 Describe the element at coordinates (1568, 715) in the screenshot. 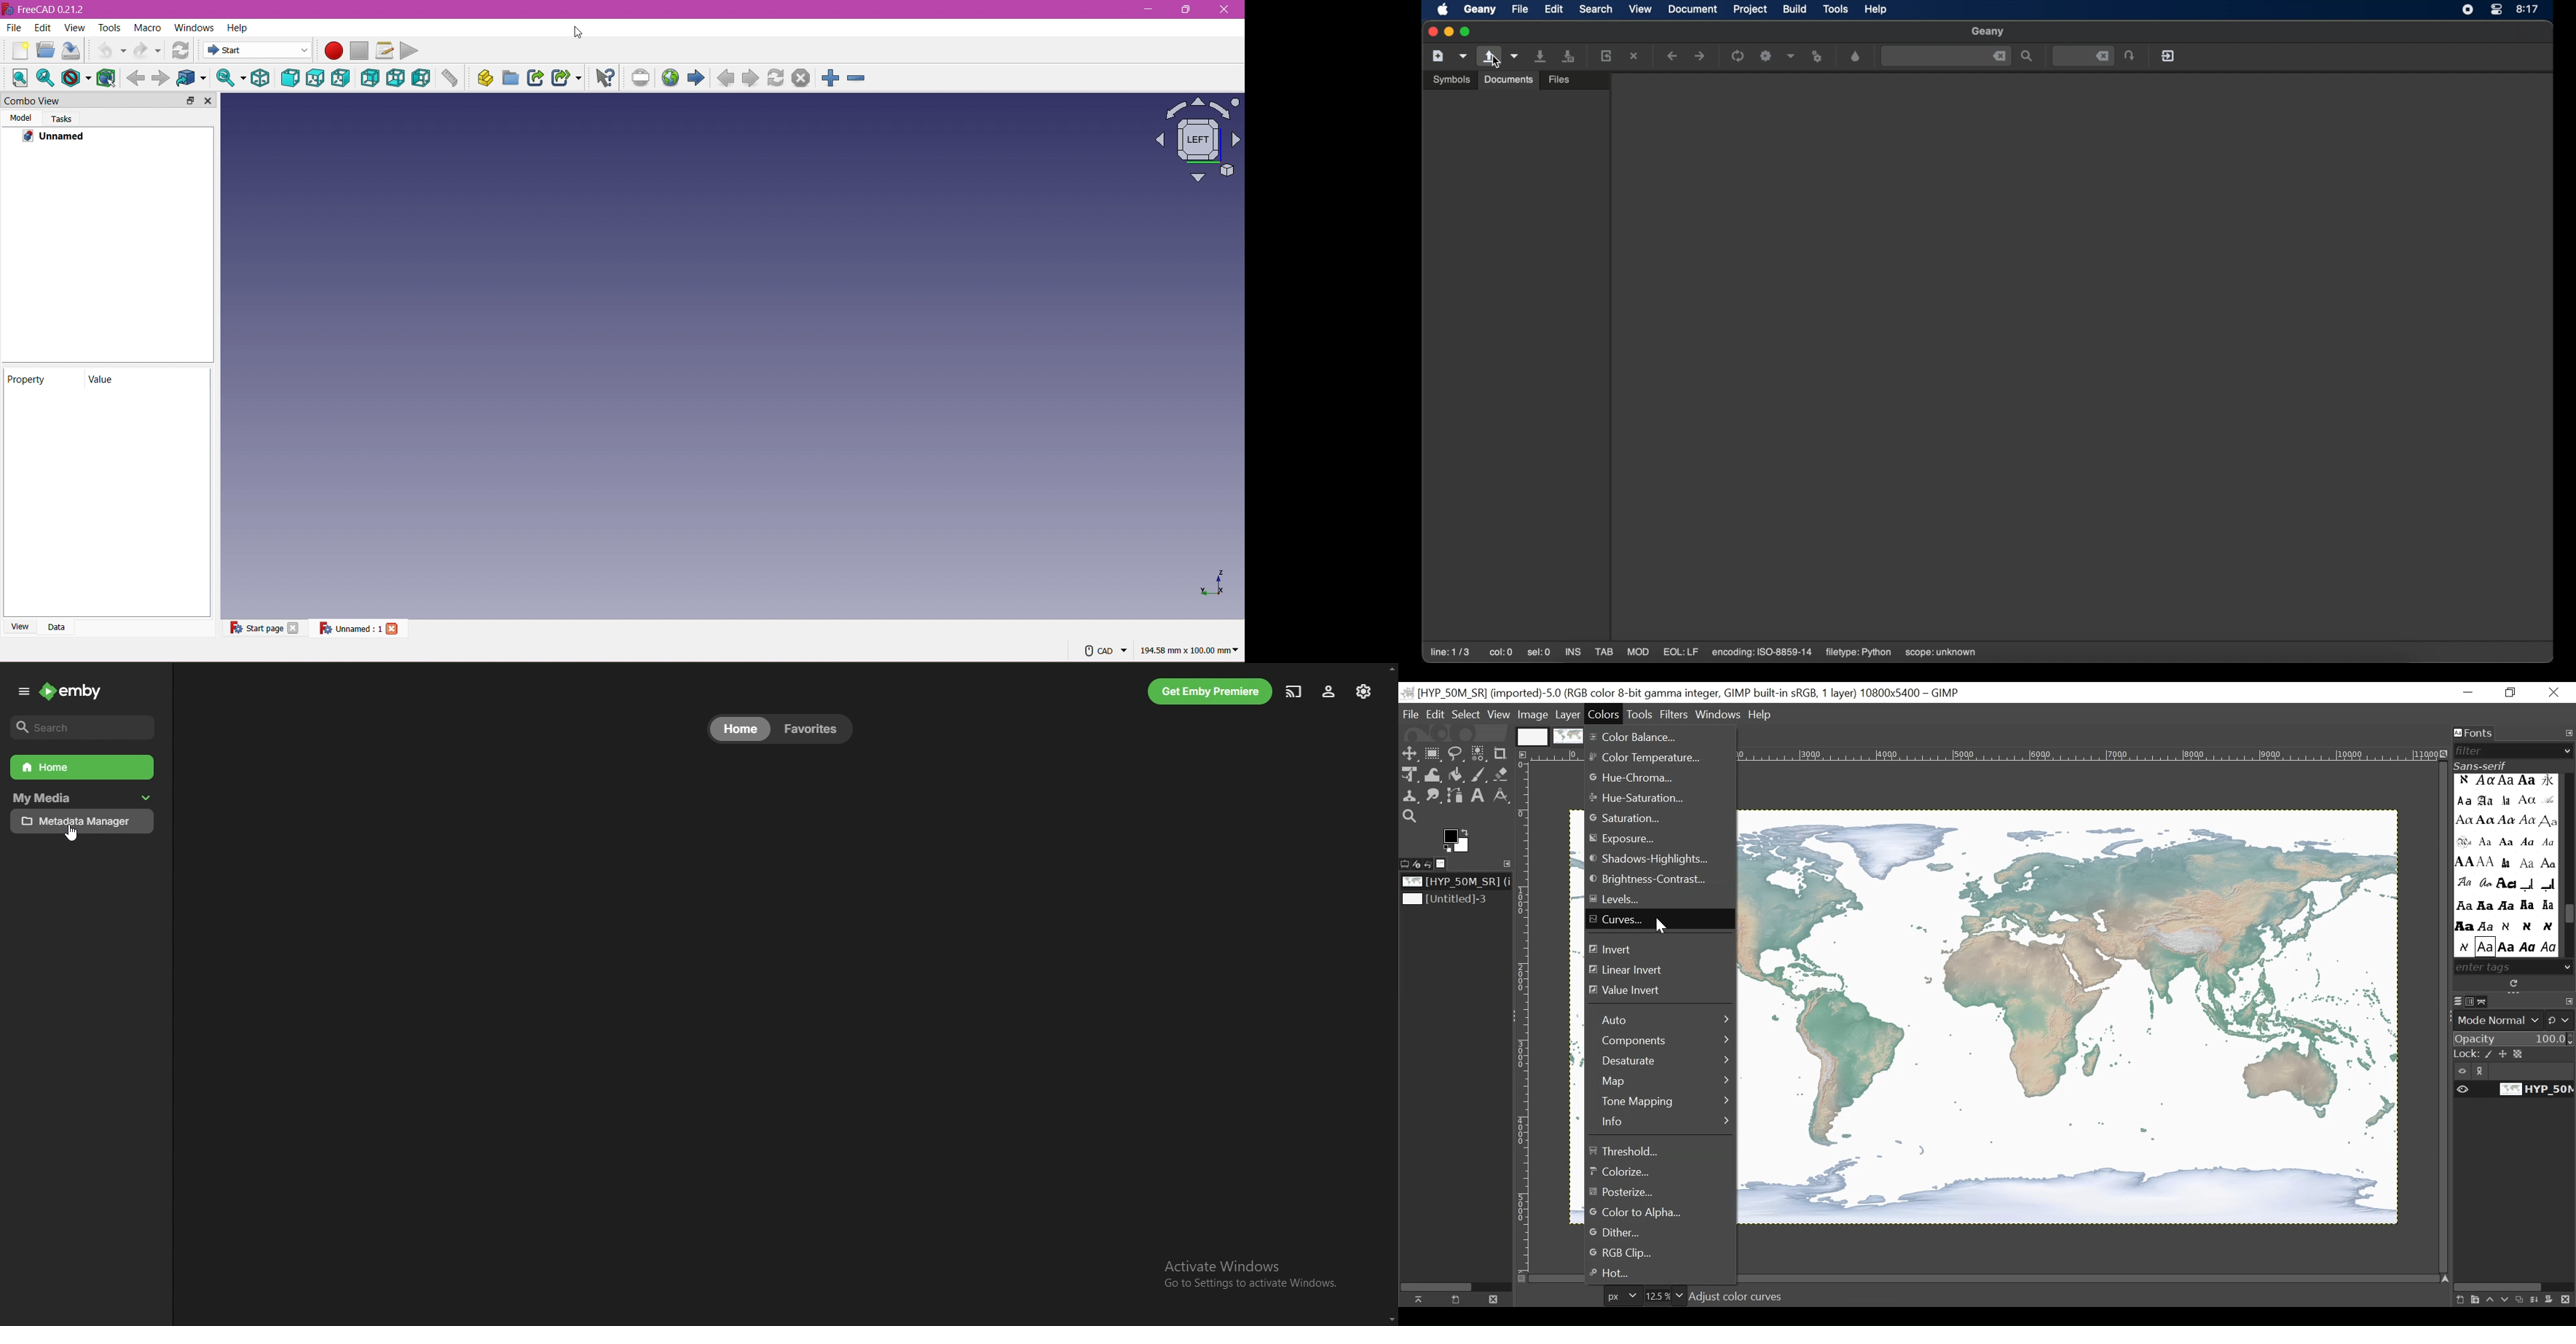

I see `` at that location.